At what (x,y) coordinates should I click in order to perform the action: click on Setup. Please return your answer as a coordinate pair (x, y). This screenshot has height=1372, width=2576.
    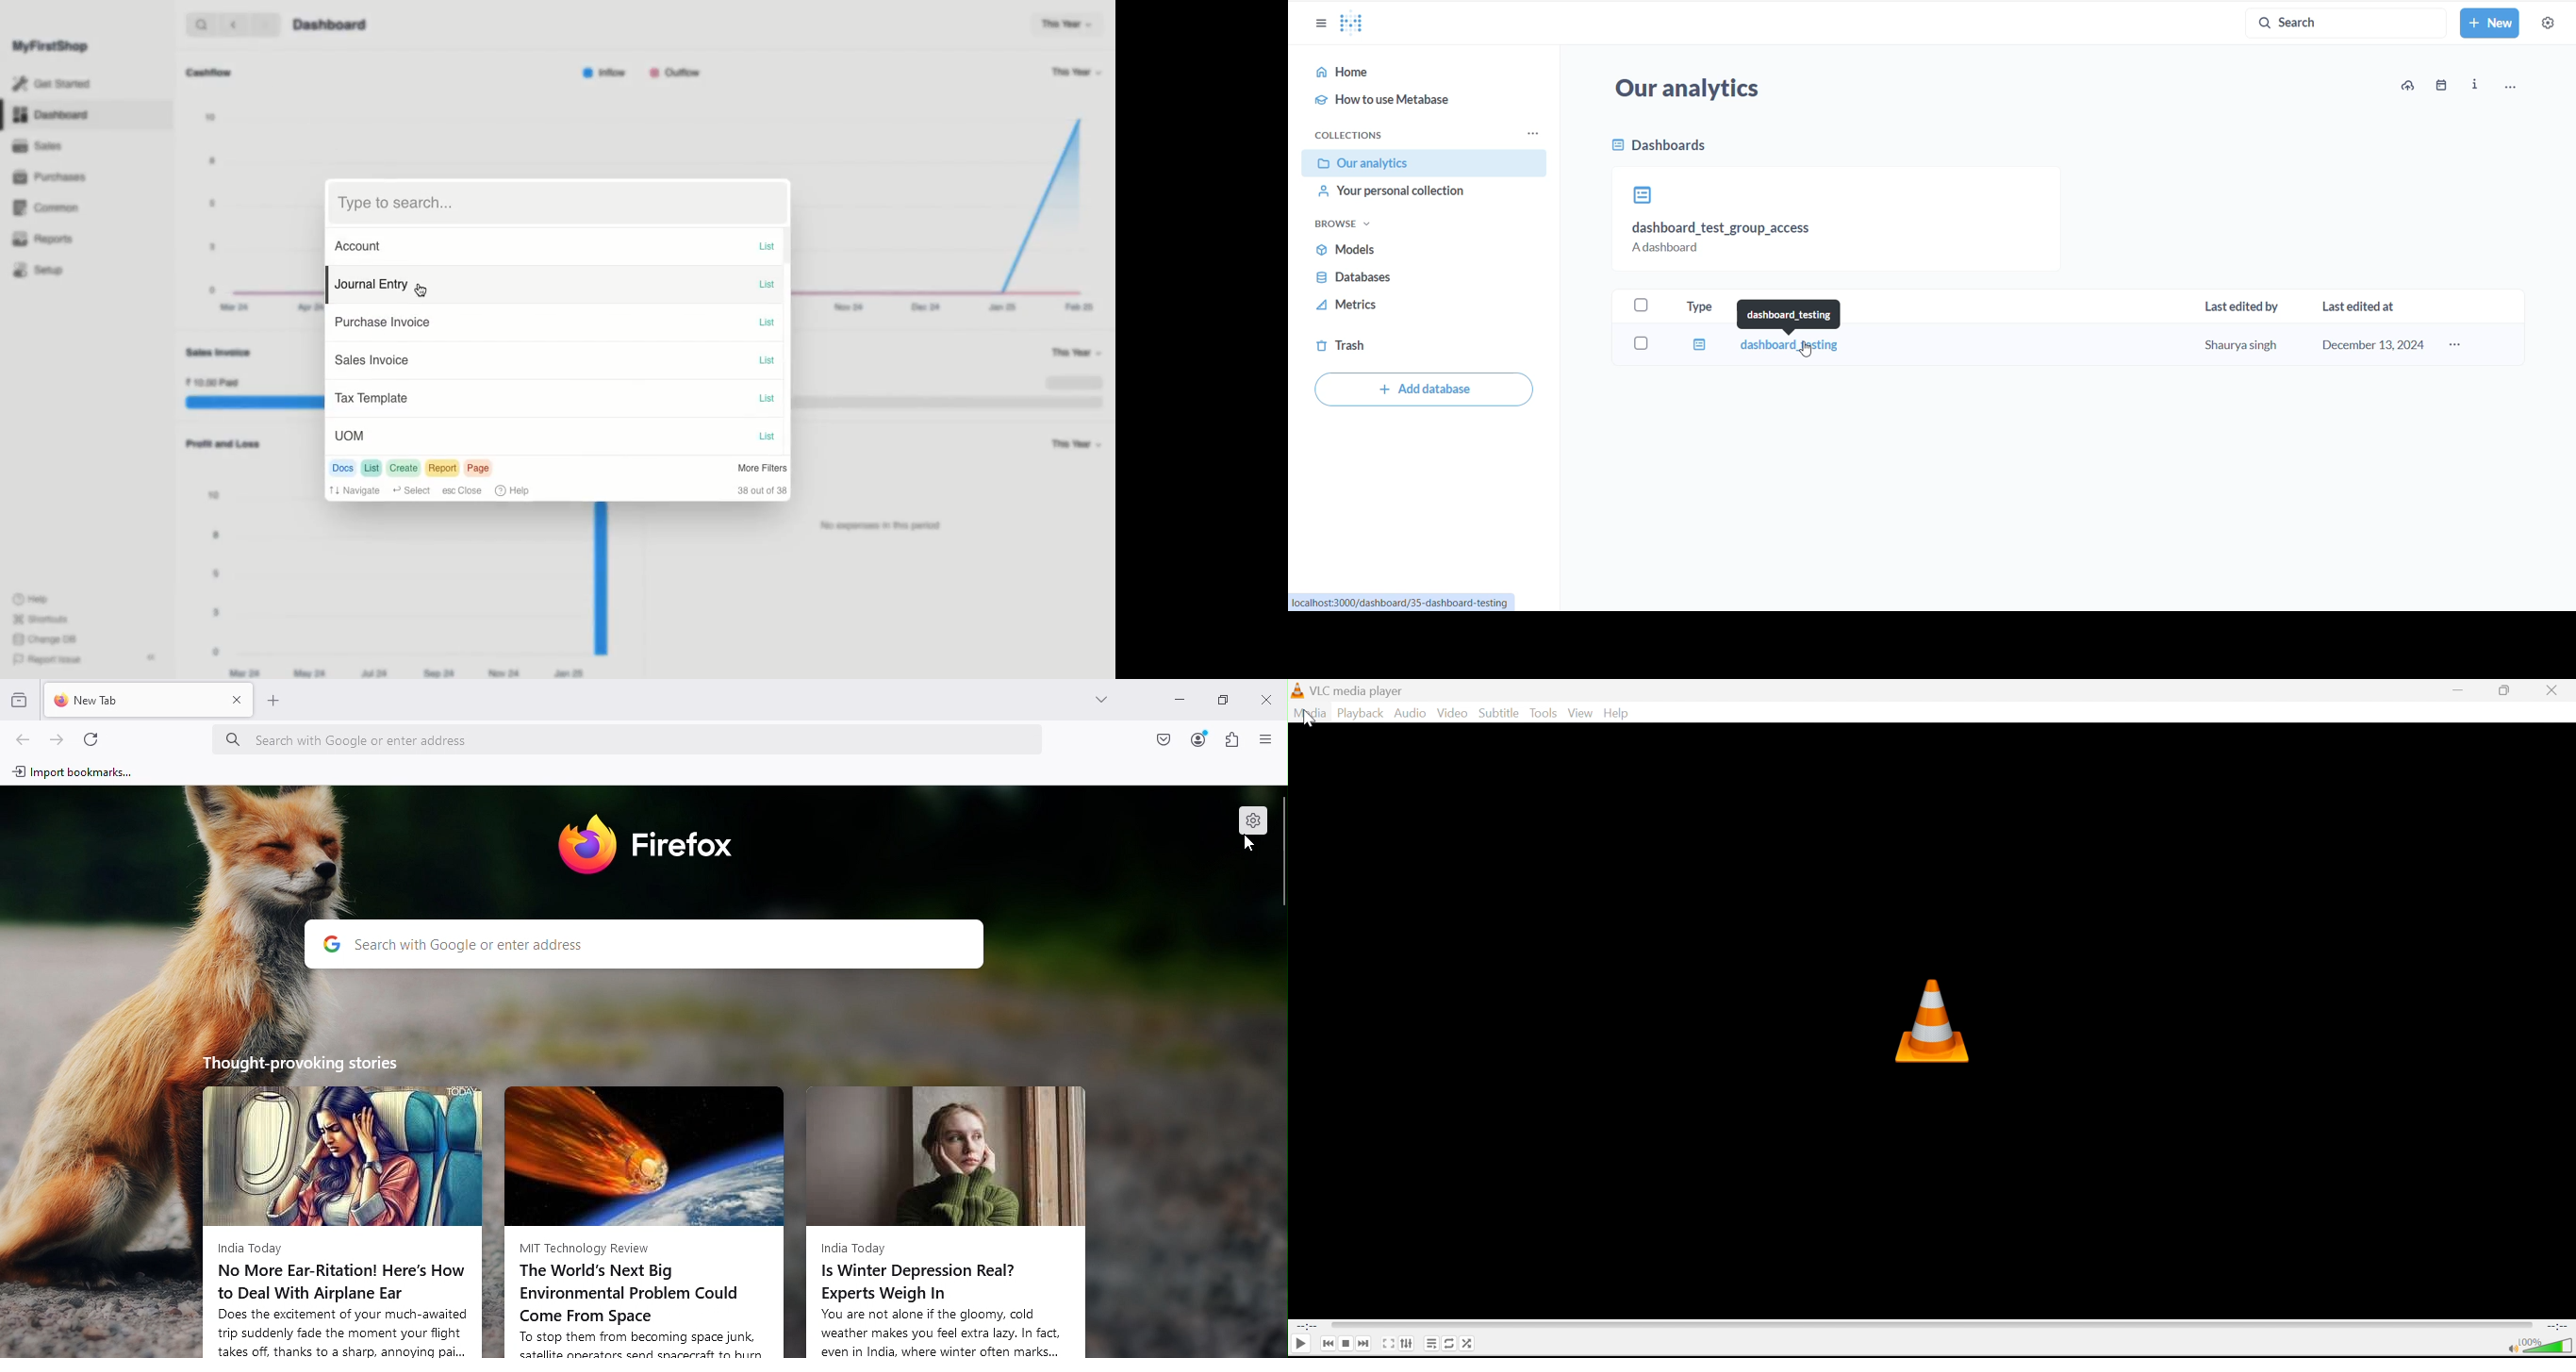
    Looking at the image, I should click on (38, 271).